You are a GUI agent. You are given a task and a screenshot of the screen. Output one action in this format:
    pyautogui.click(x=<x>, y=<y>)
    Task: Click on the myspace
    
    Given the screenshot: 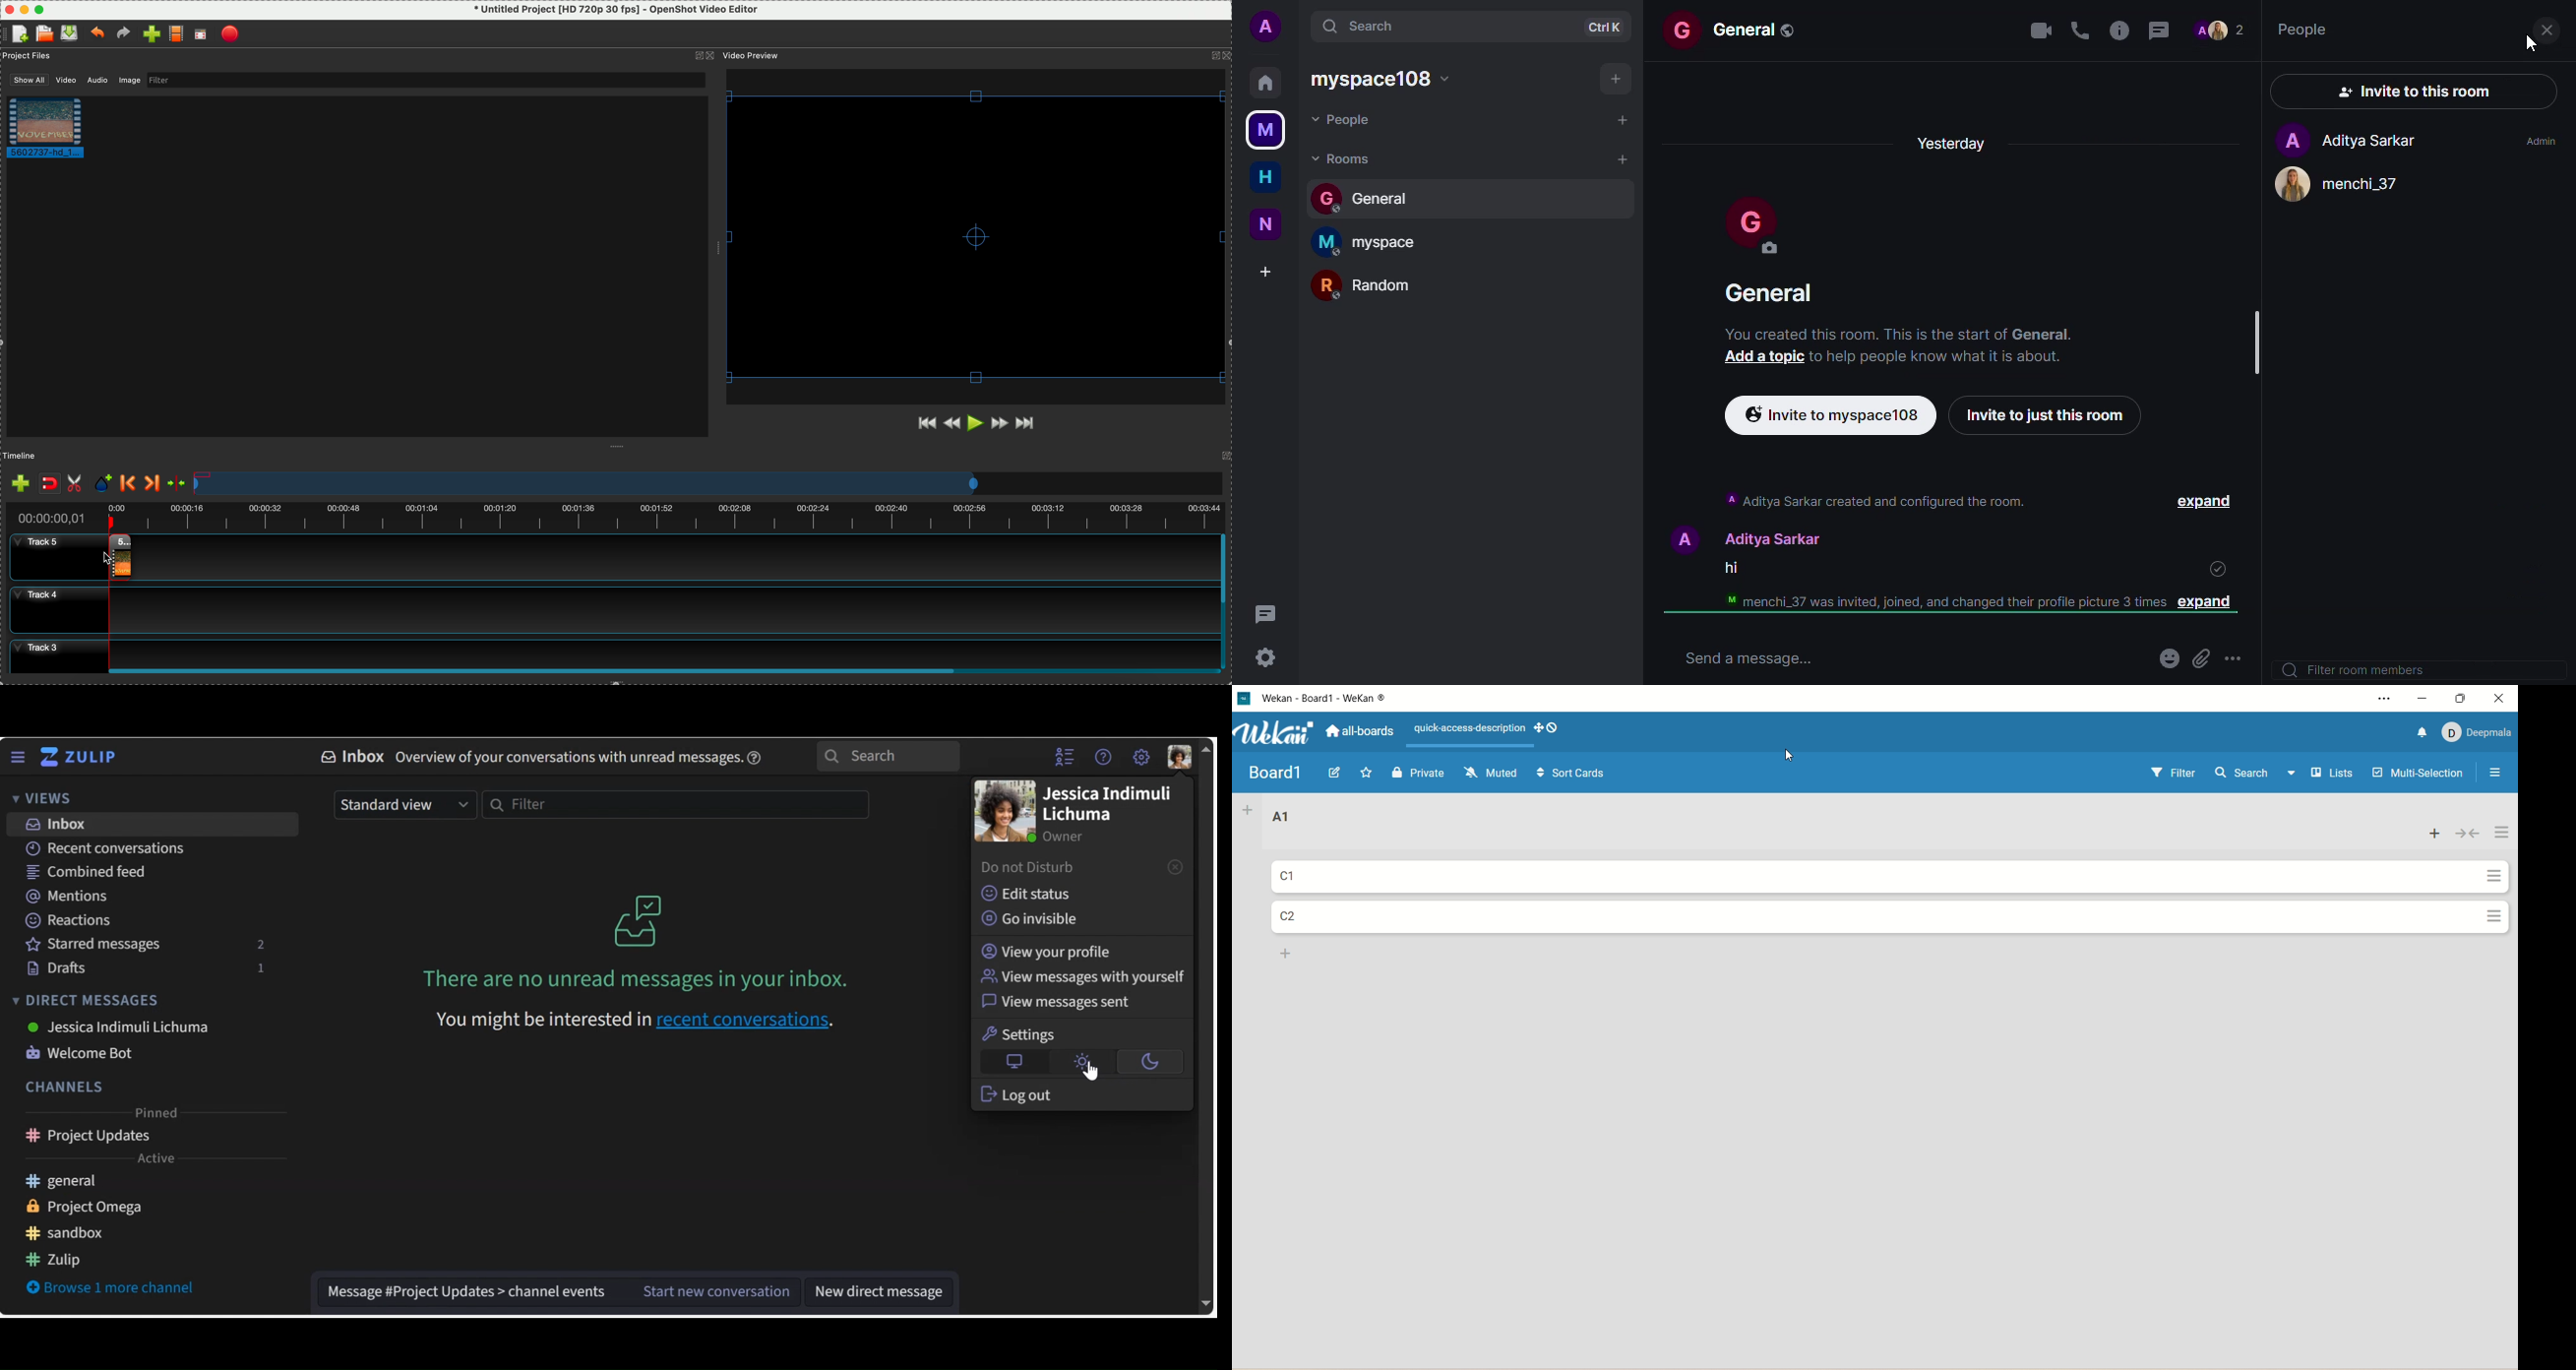 What is the action you would take?
    pyautogui.click(x=1374, y=239)
    